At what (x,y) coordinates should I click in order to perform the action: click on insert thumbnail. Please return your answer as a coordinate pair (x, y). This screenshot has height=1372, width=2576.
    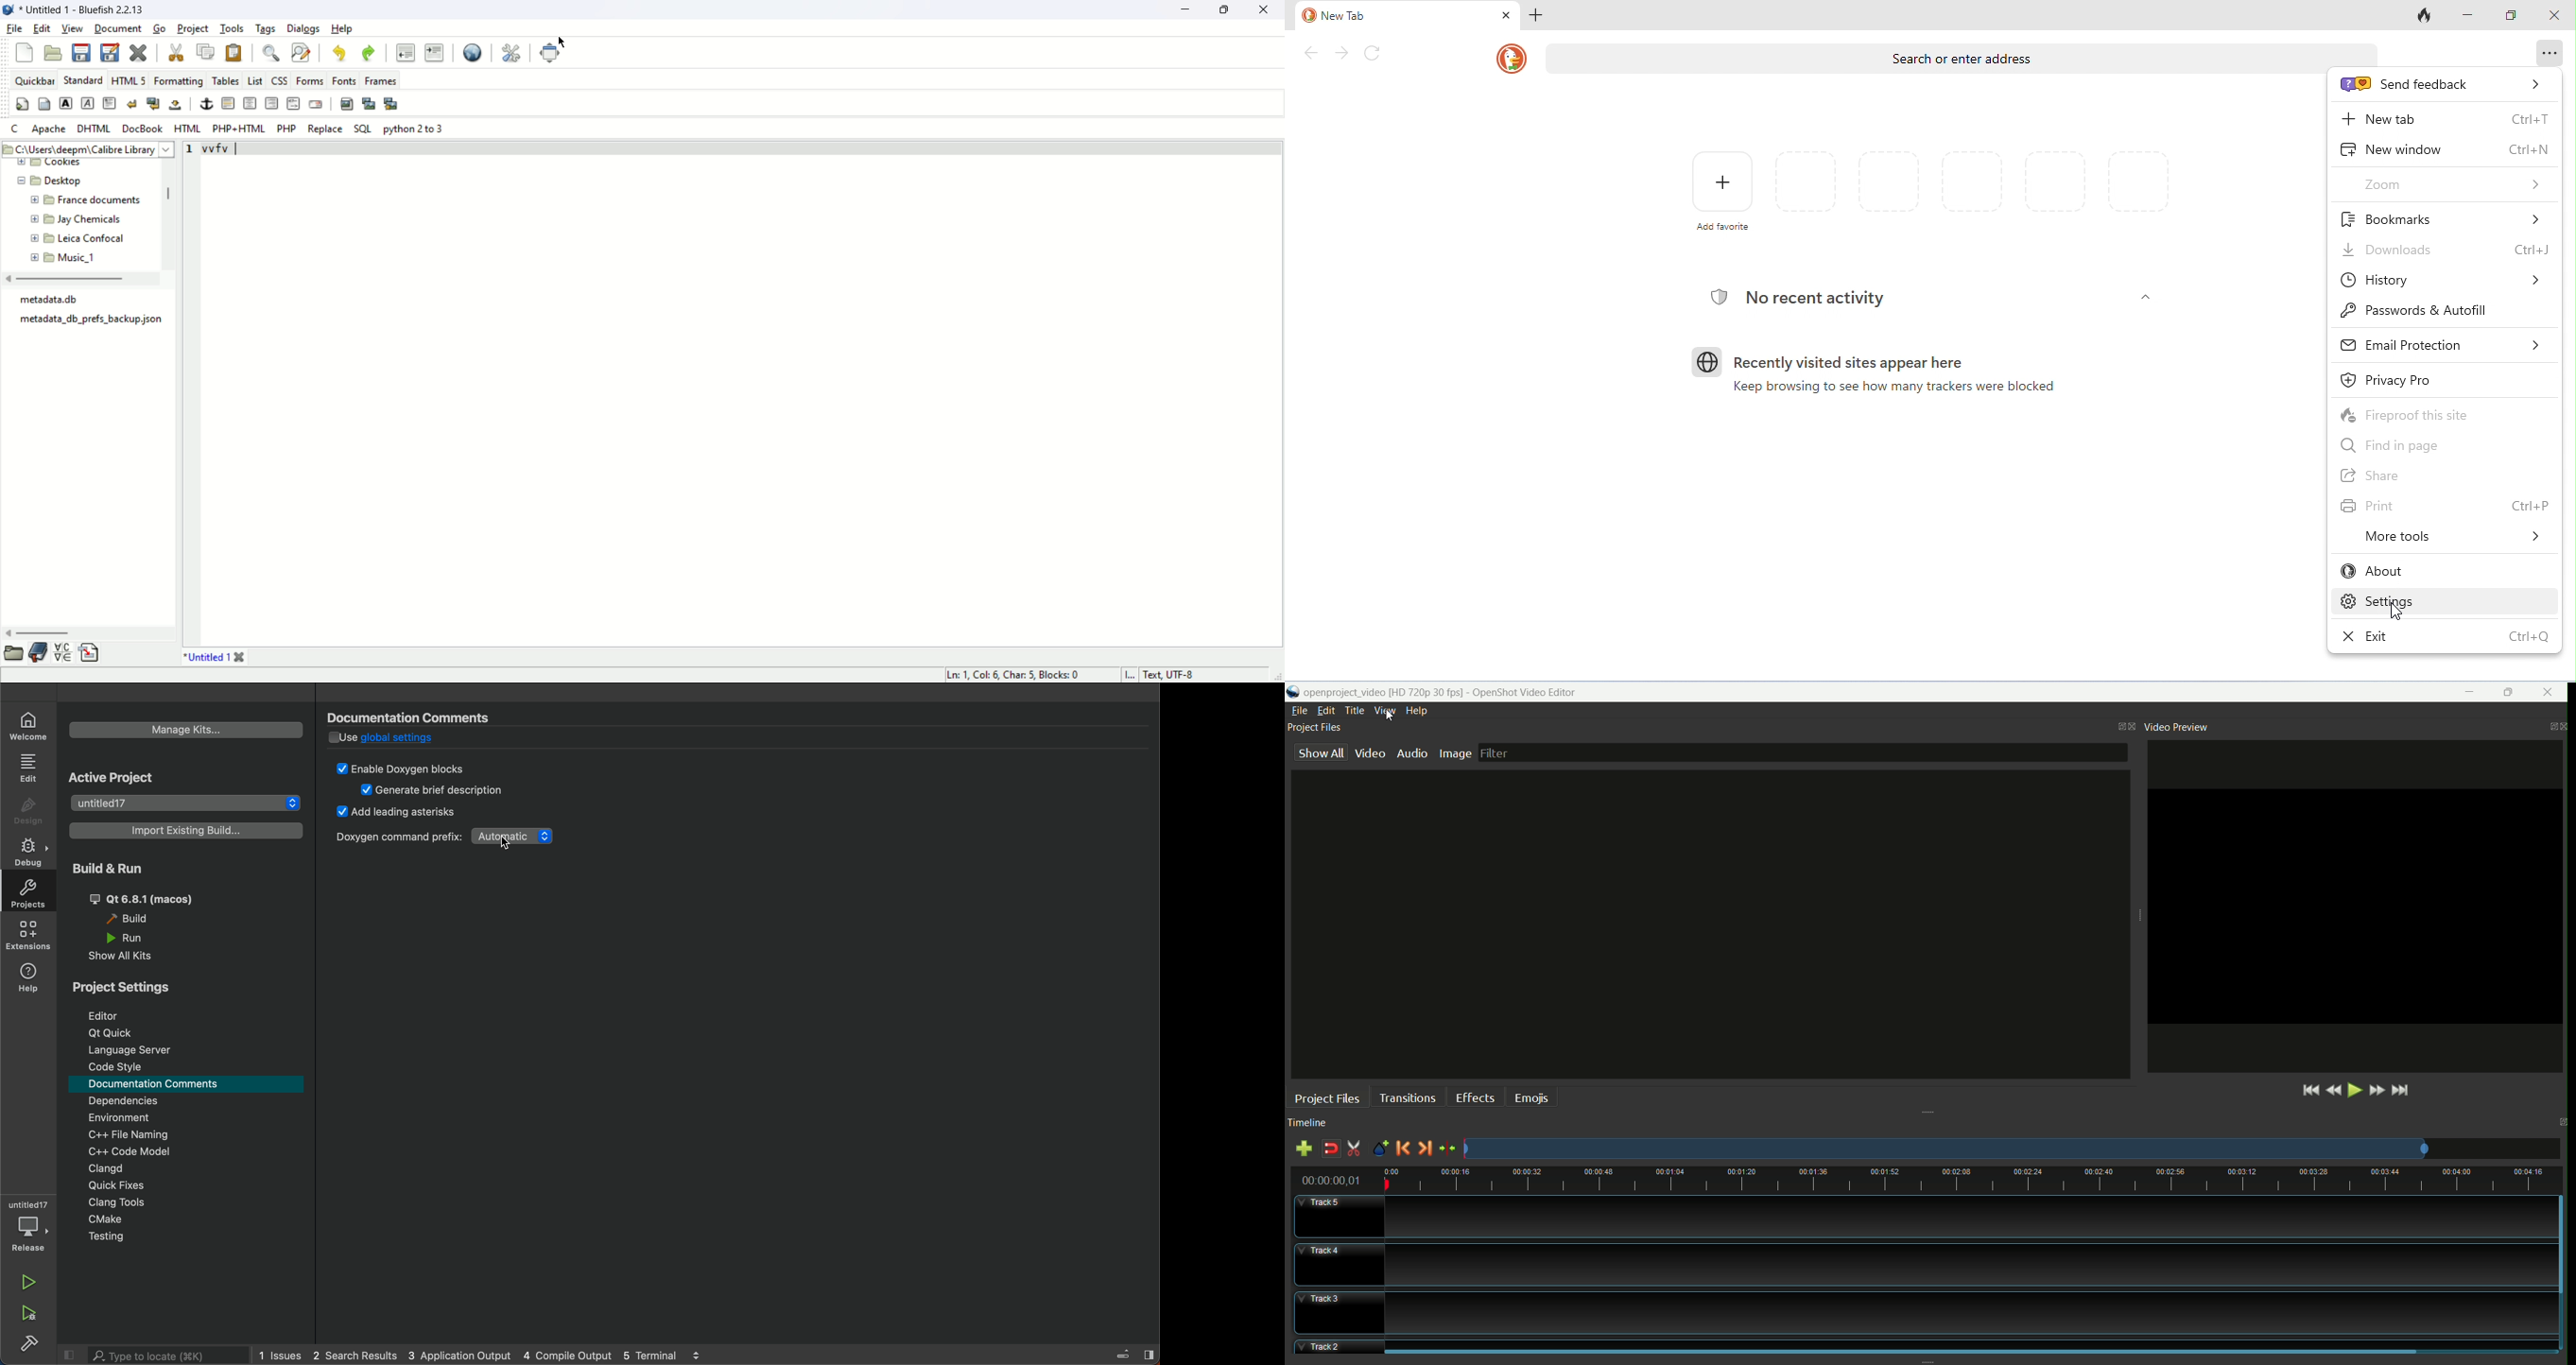
    Looking at the image, I should click on (370, 103).